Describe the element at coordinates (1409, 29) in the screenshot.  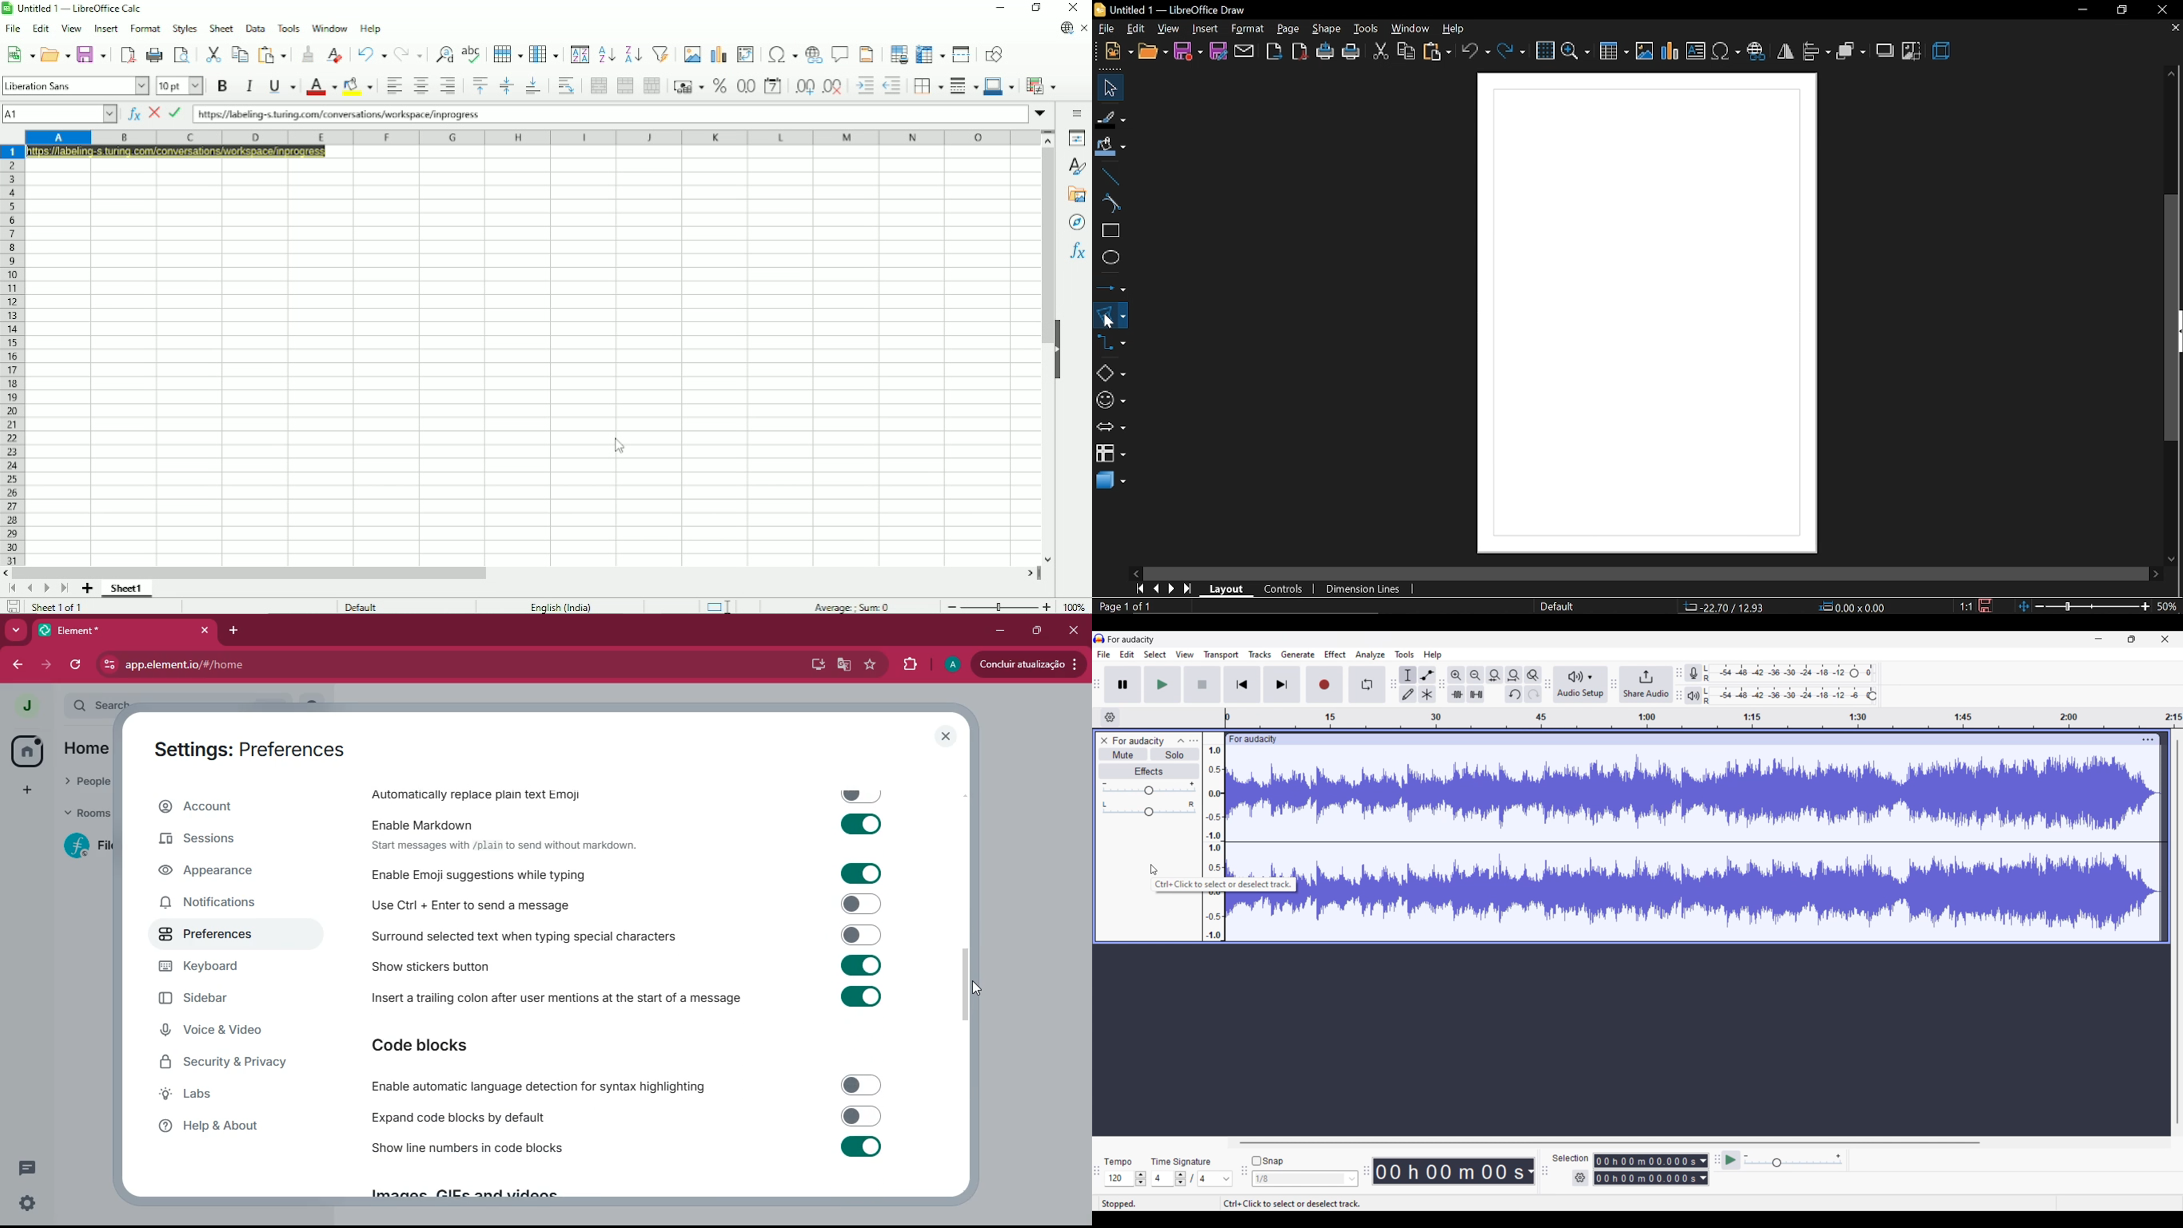
I see `window` at that location.